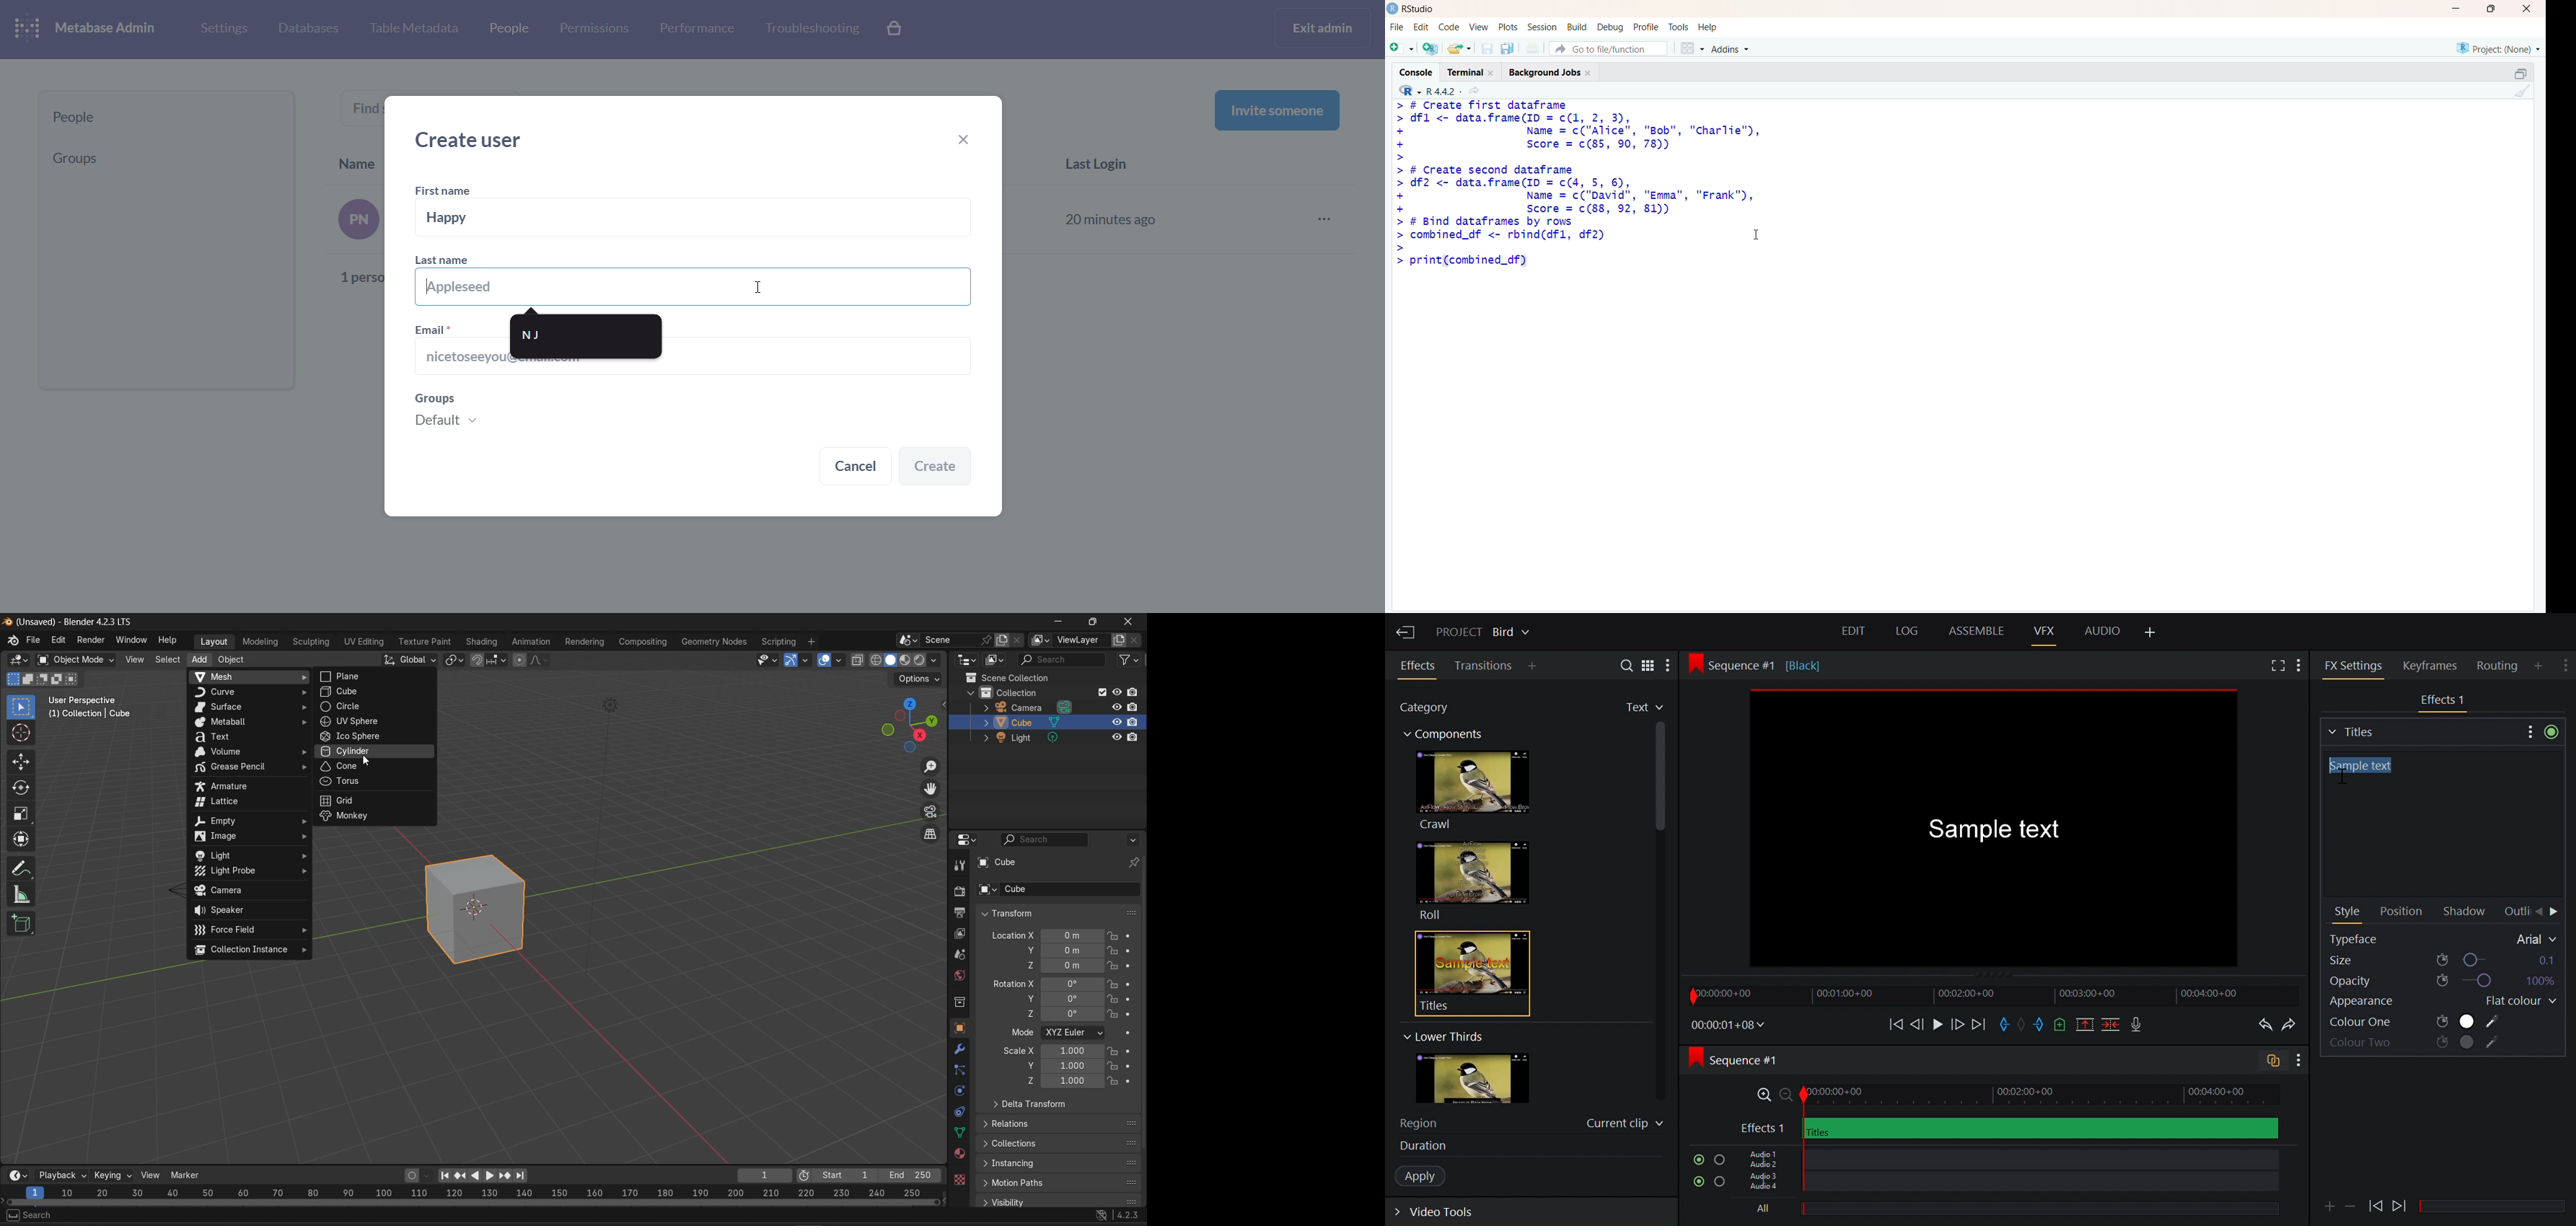 The width and height of the screenshot is (2576, 1232). I want to click on Play Backward, so click(2401, 1203).